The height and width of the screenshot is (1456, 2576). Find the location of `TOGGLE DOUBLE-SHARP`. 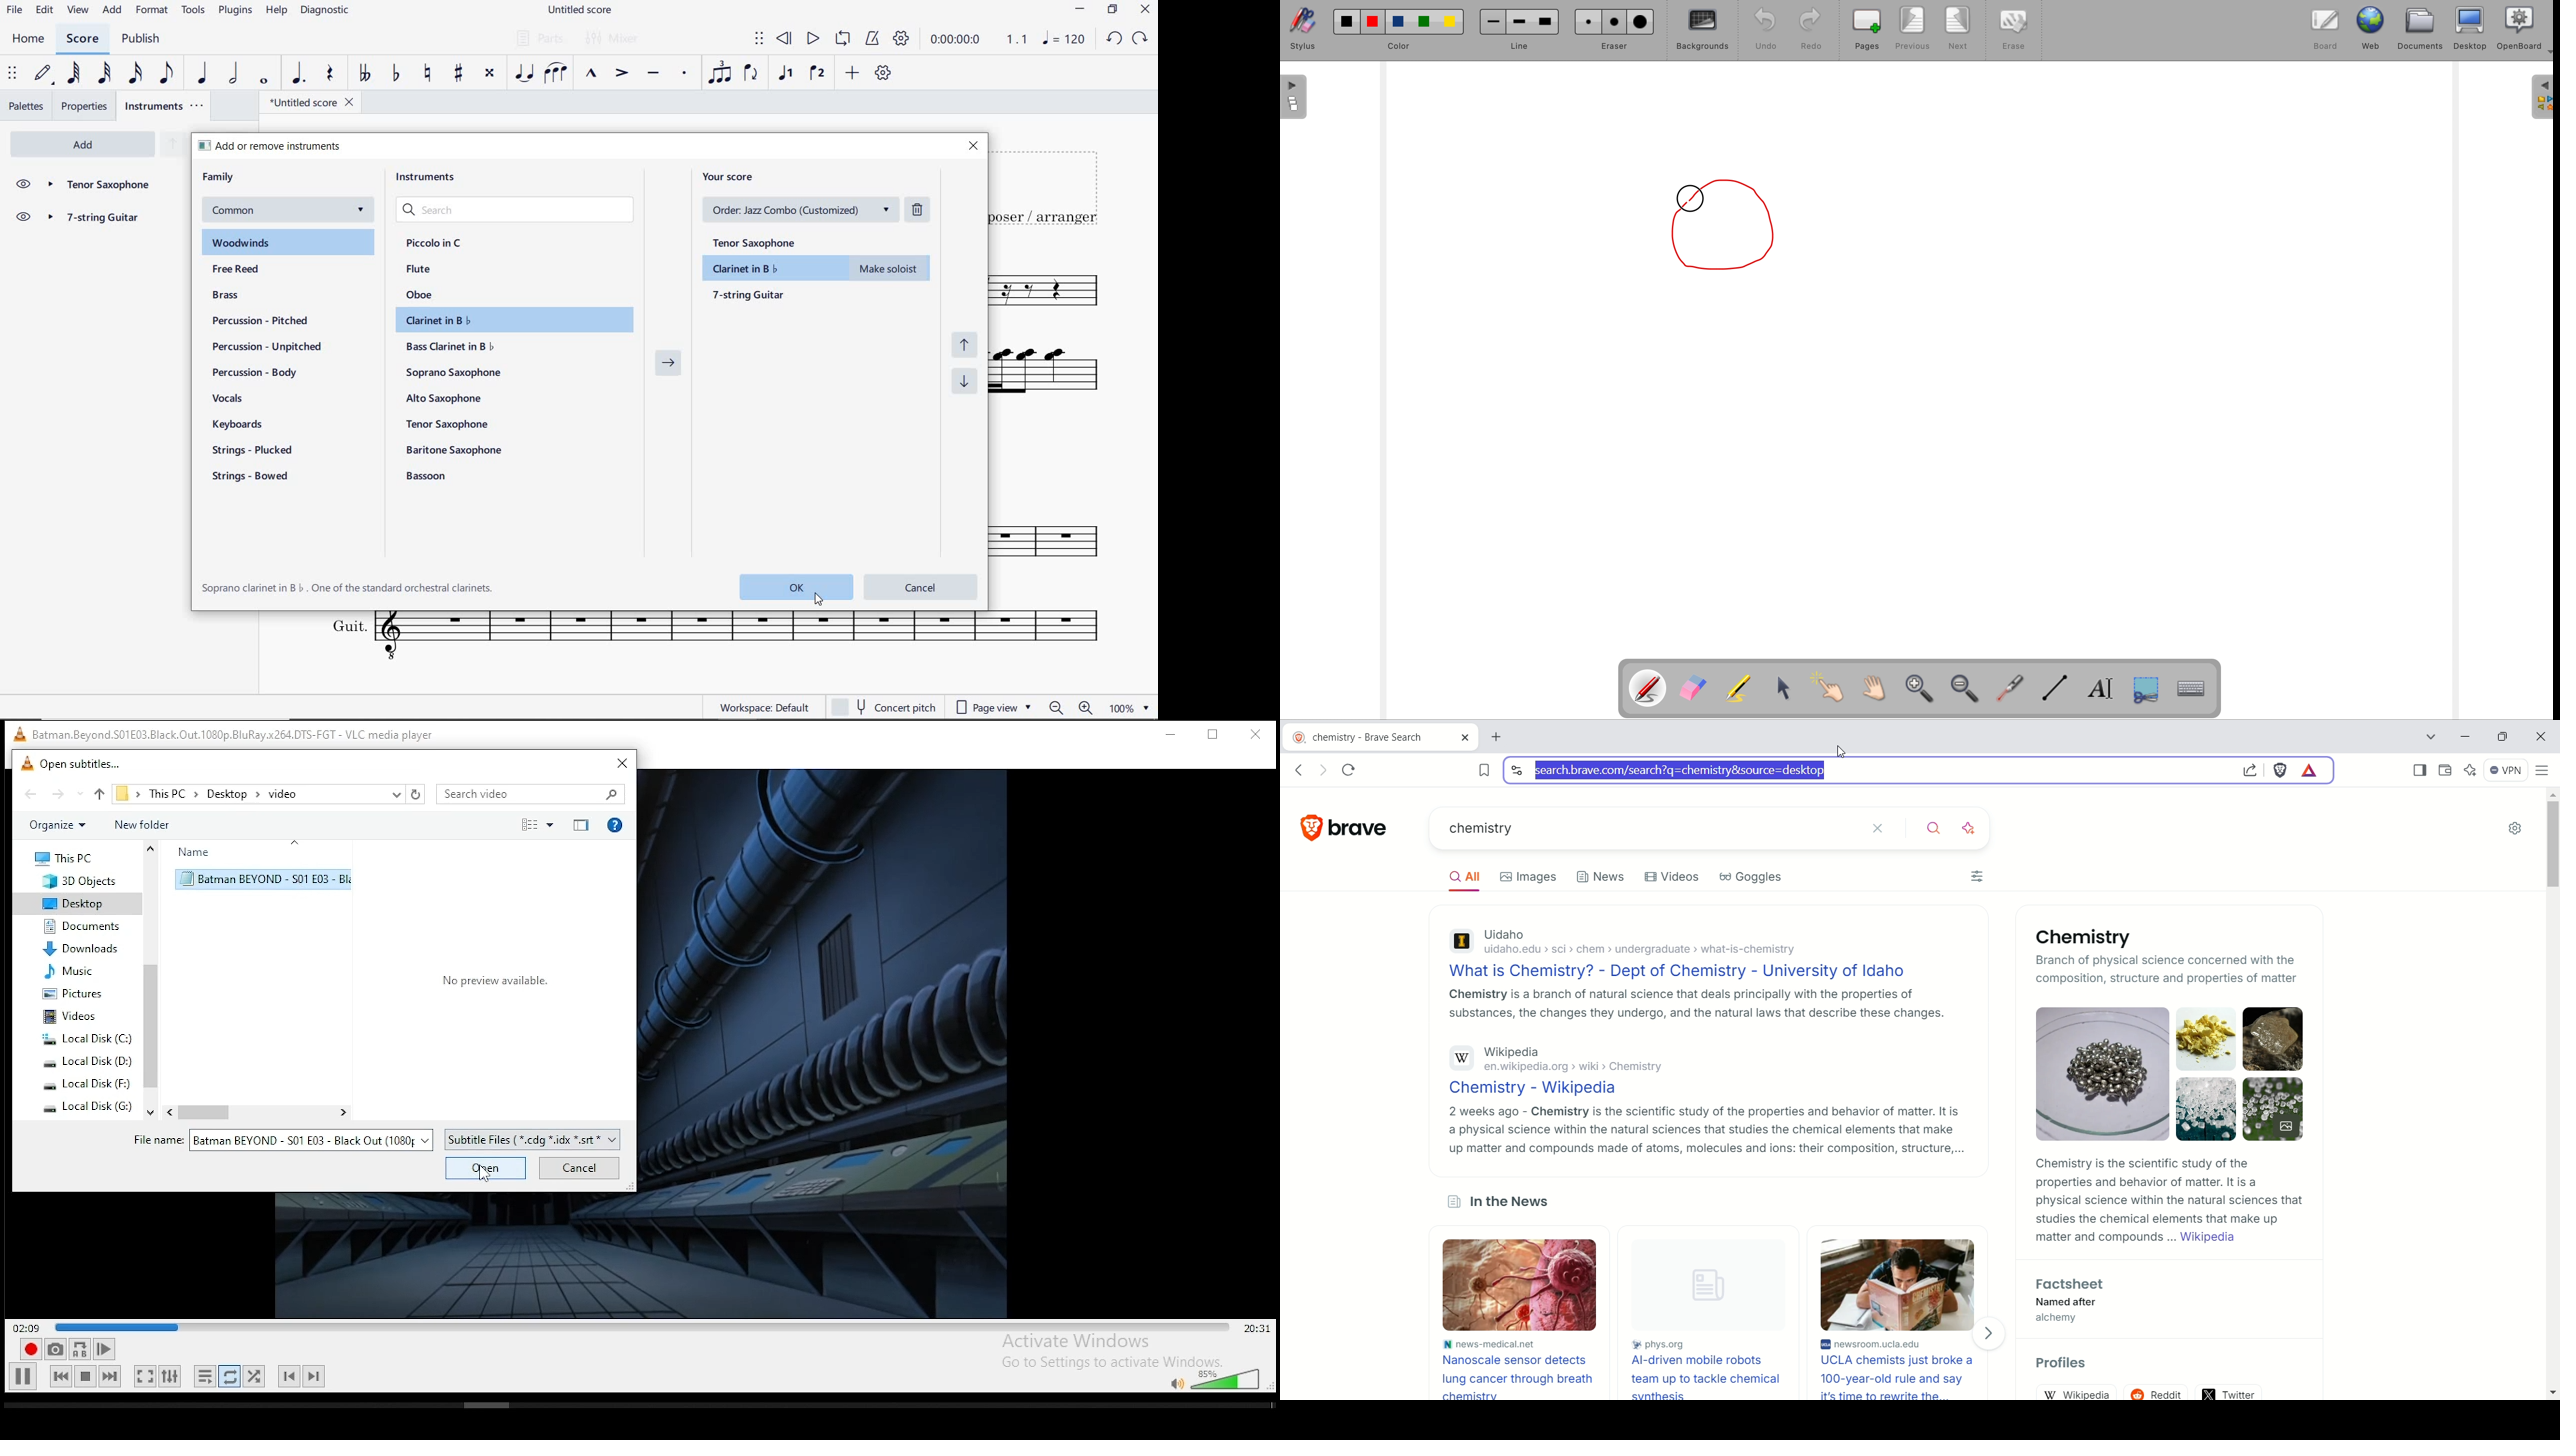

TOGGLE DOUBLE-SHARP is located at coordinates (490, 74).